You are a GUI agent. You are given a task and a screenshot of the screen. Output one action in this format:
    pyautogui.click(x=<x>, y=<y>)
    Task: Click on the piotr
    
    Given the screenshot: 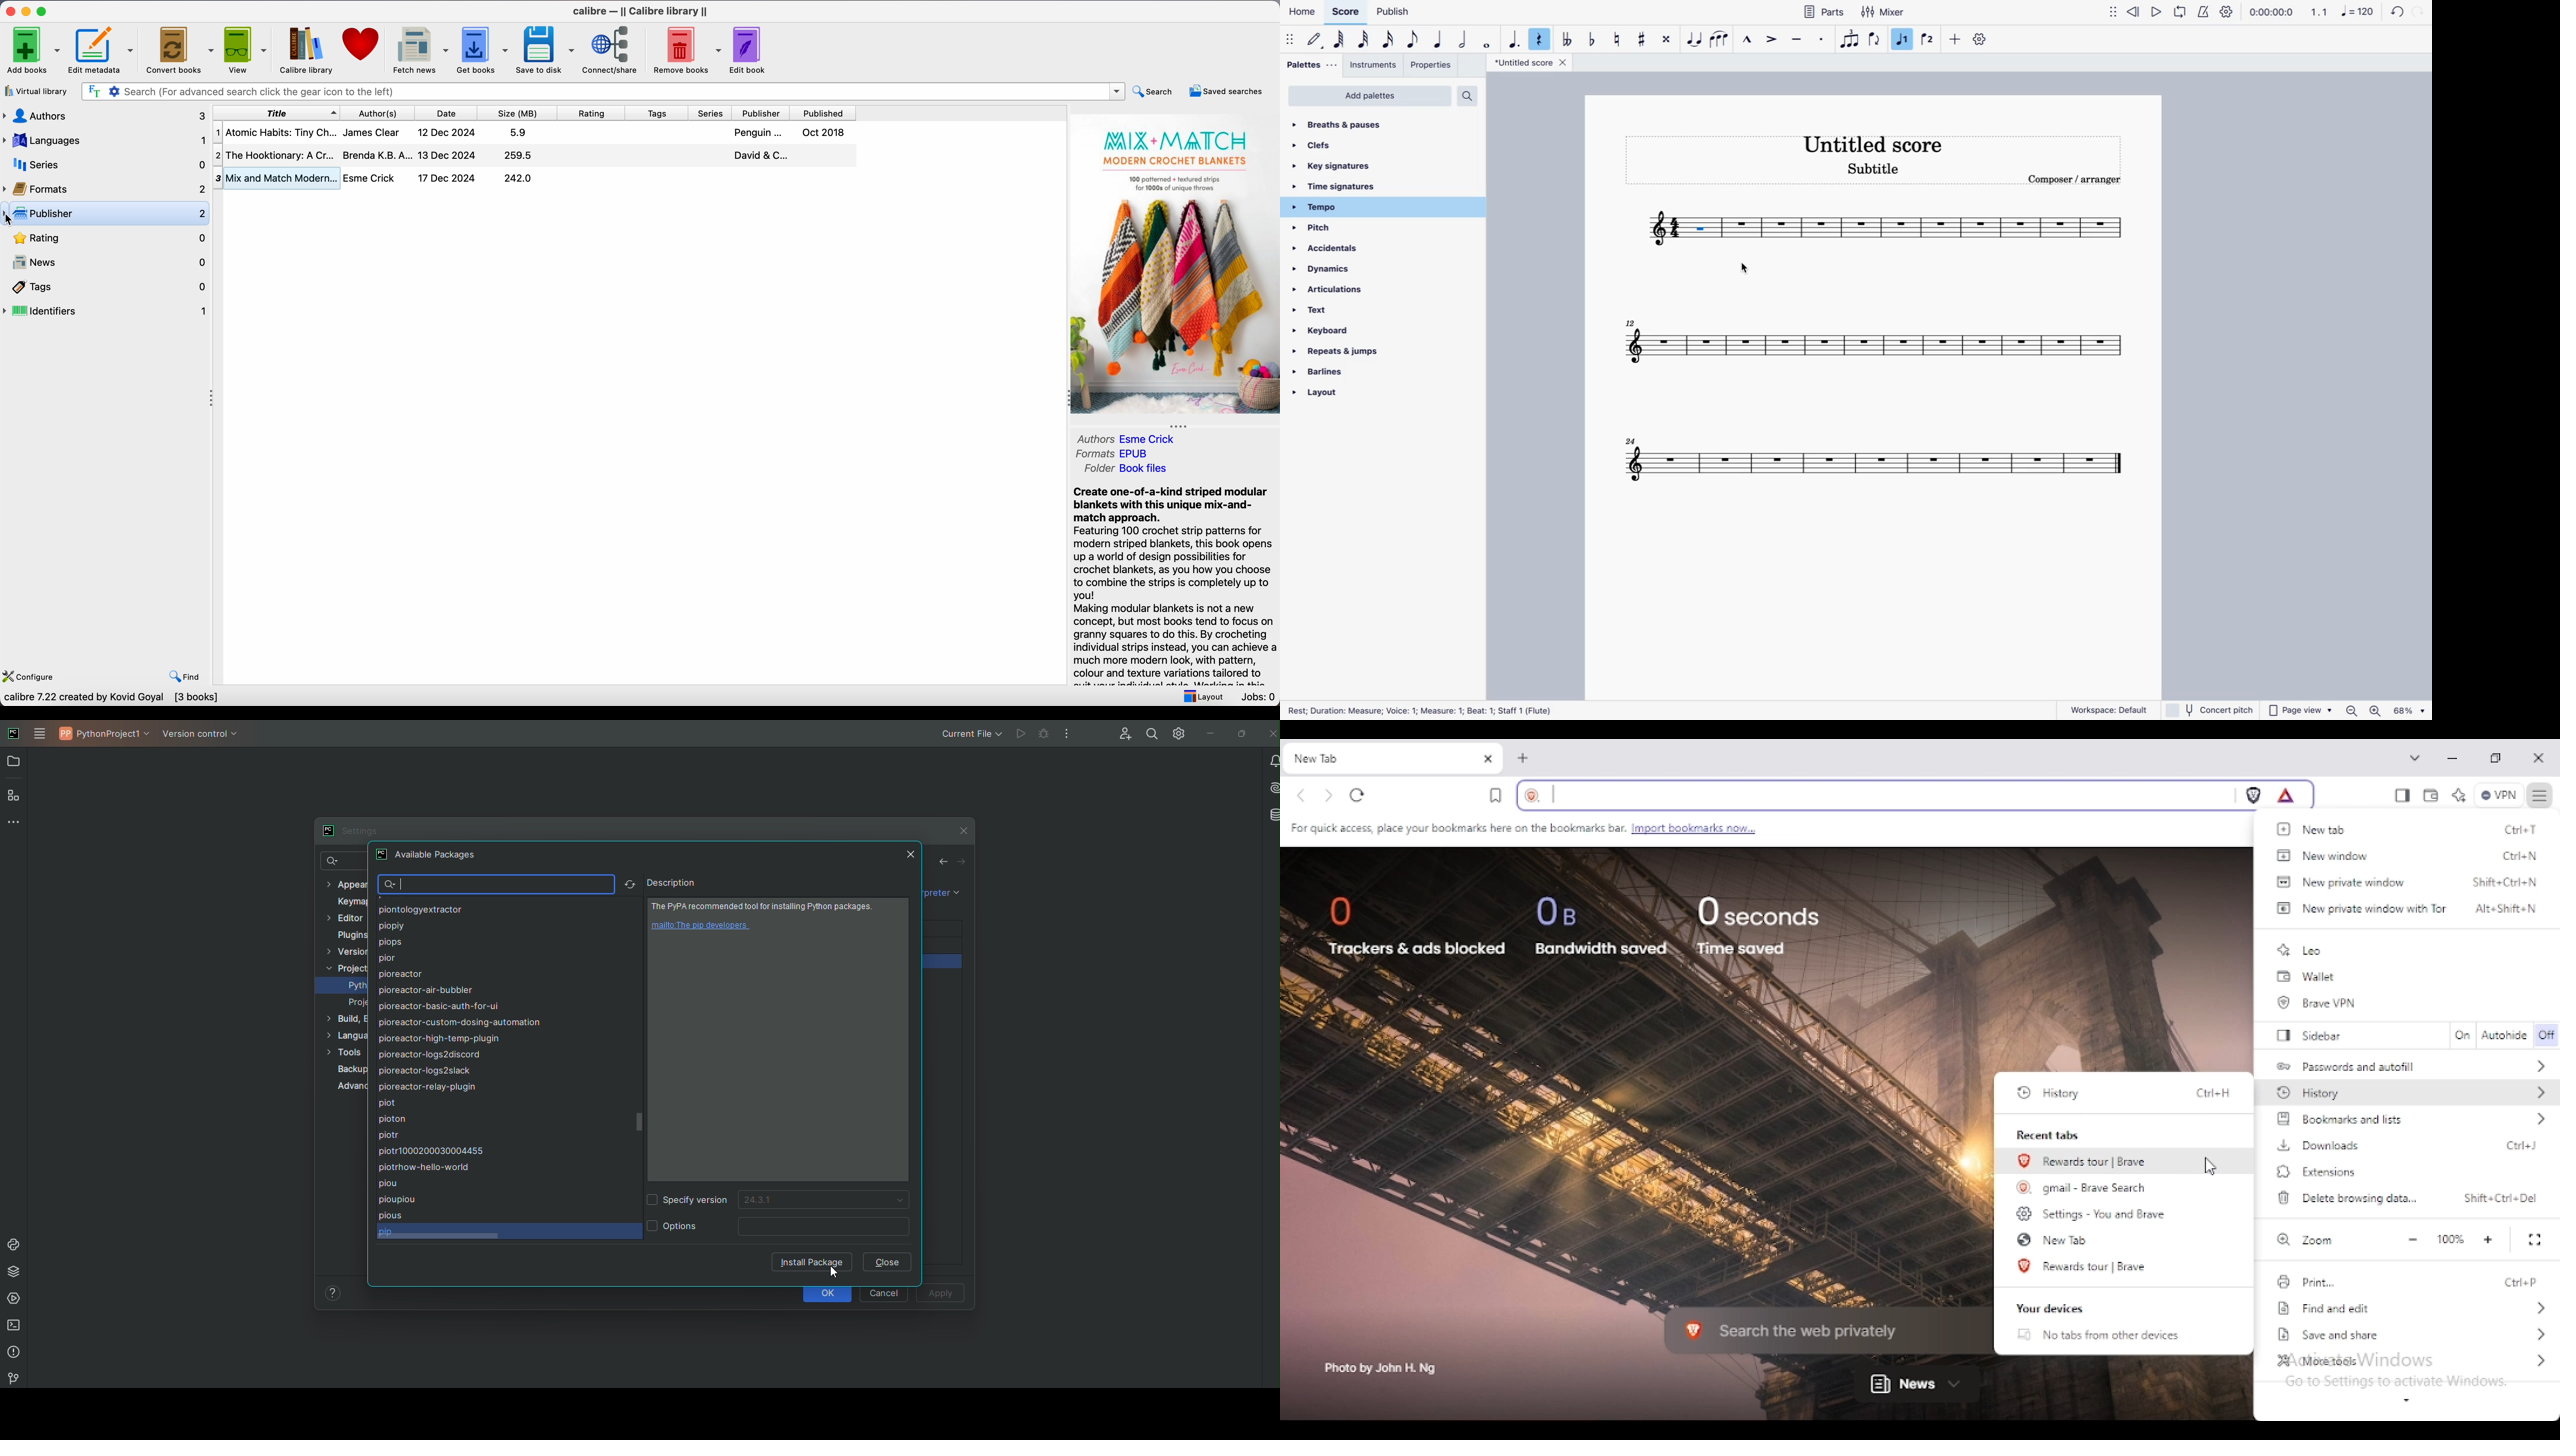 What is the action you would take?
    pyautogui.click(x=395, y=1136)
    